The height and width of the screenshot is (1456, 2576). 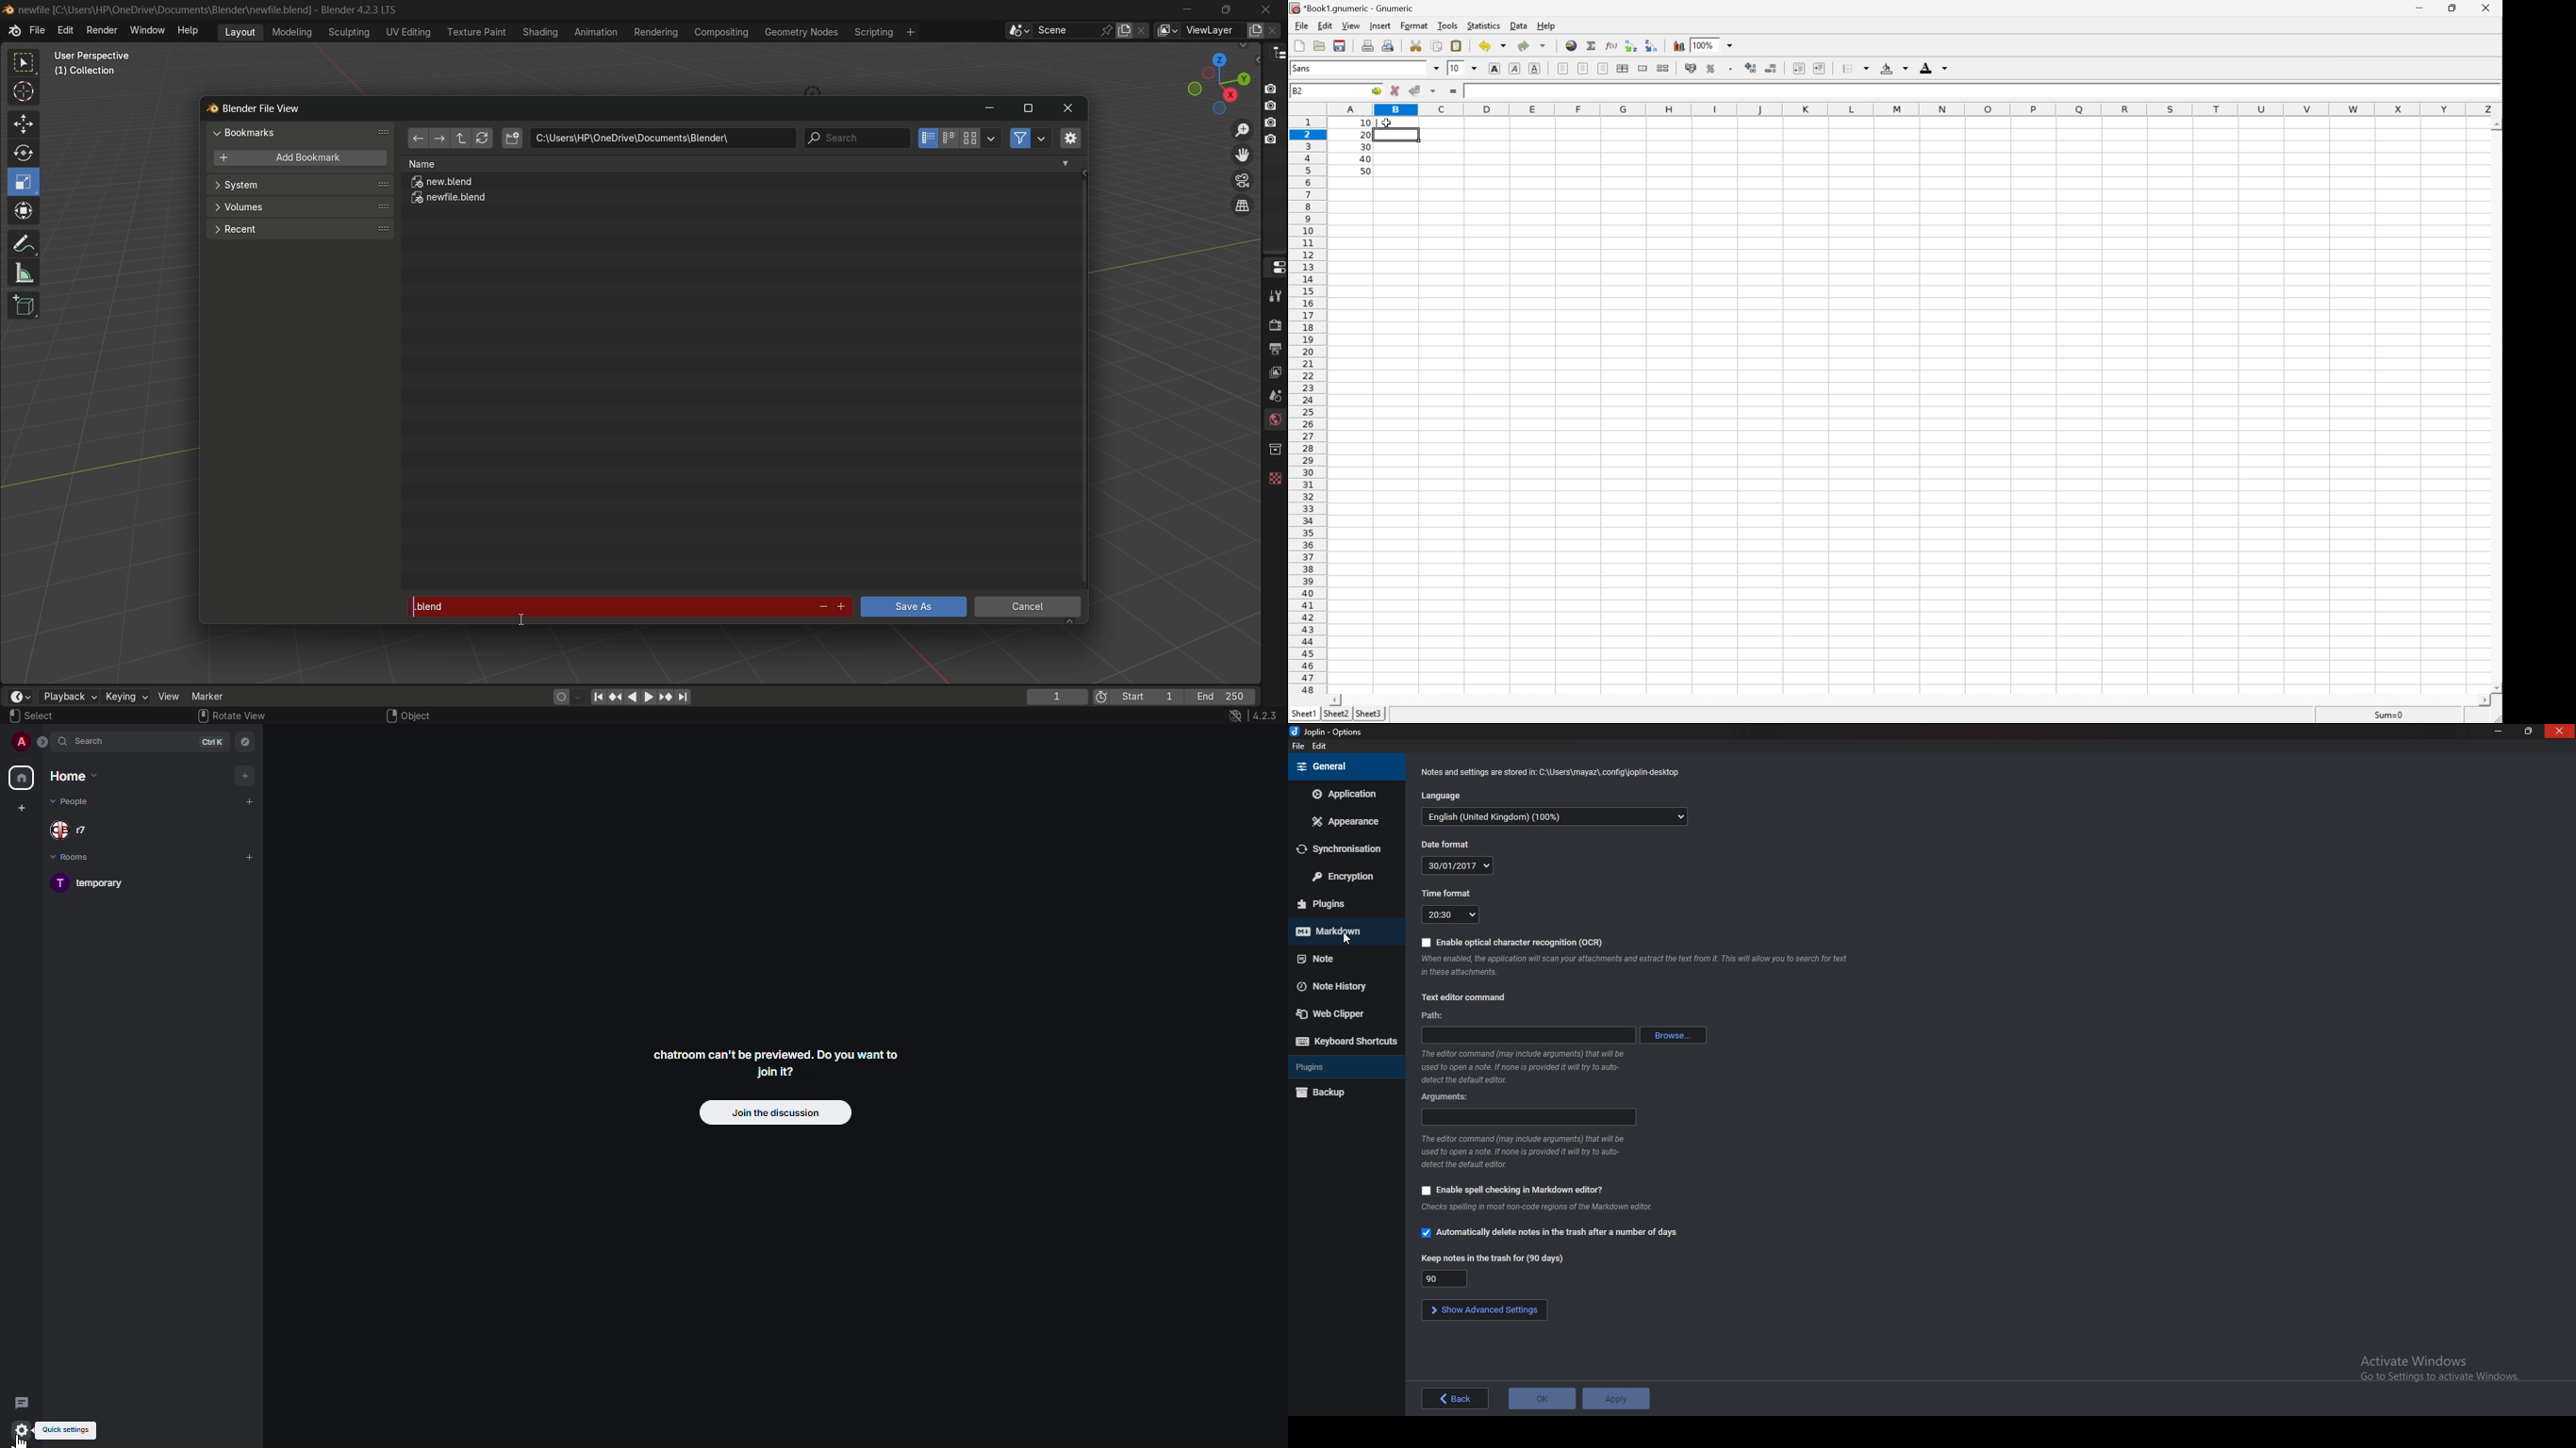 I want to click on Accept changes, so click(x=1416, y=91).